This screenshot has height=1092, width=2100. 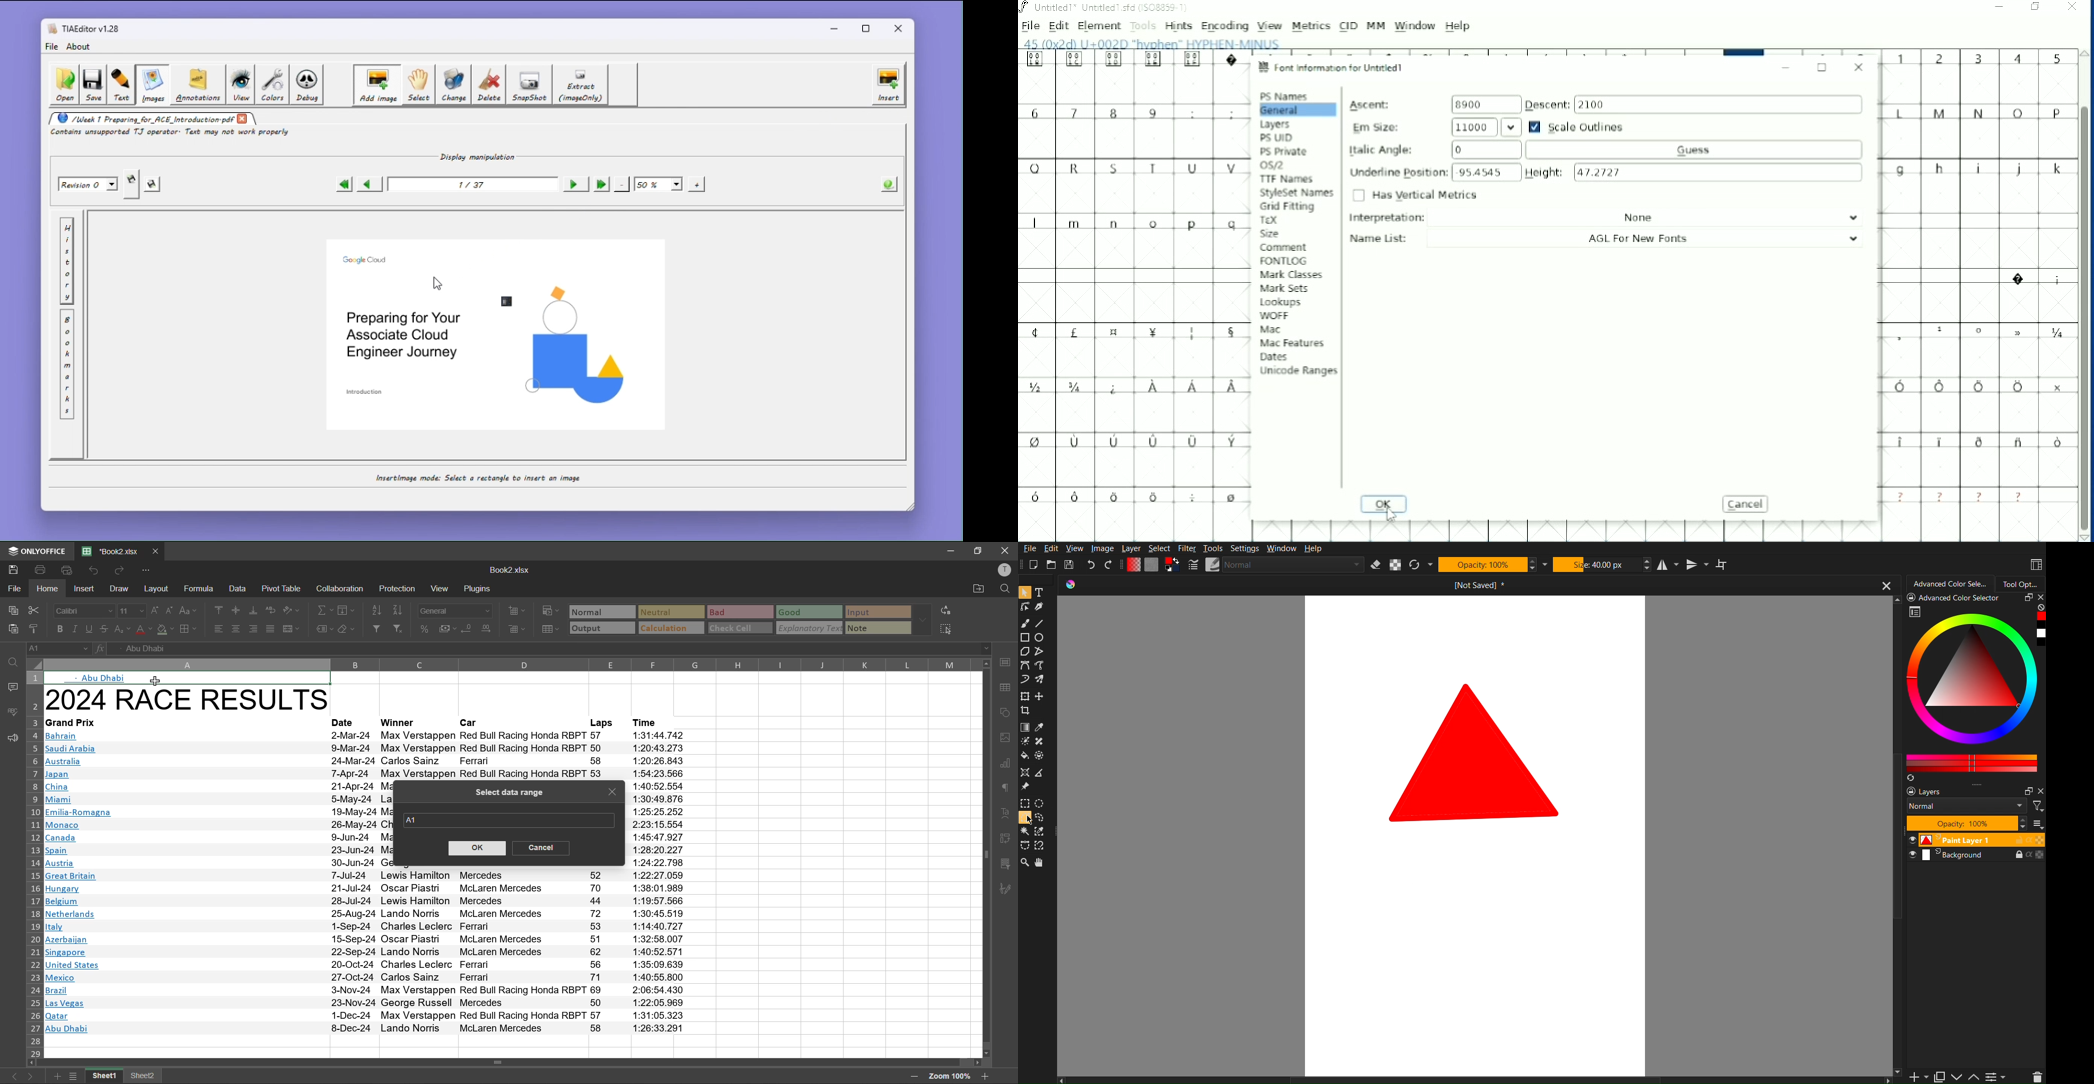 What do you see at coordinates (115, 552) in the screenshot?
I see `file name` at bounding box center [115, 552].